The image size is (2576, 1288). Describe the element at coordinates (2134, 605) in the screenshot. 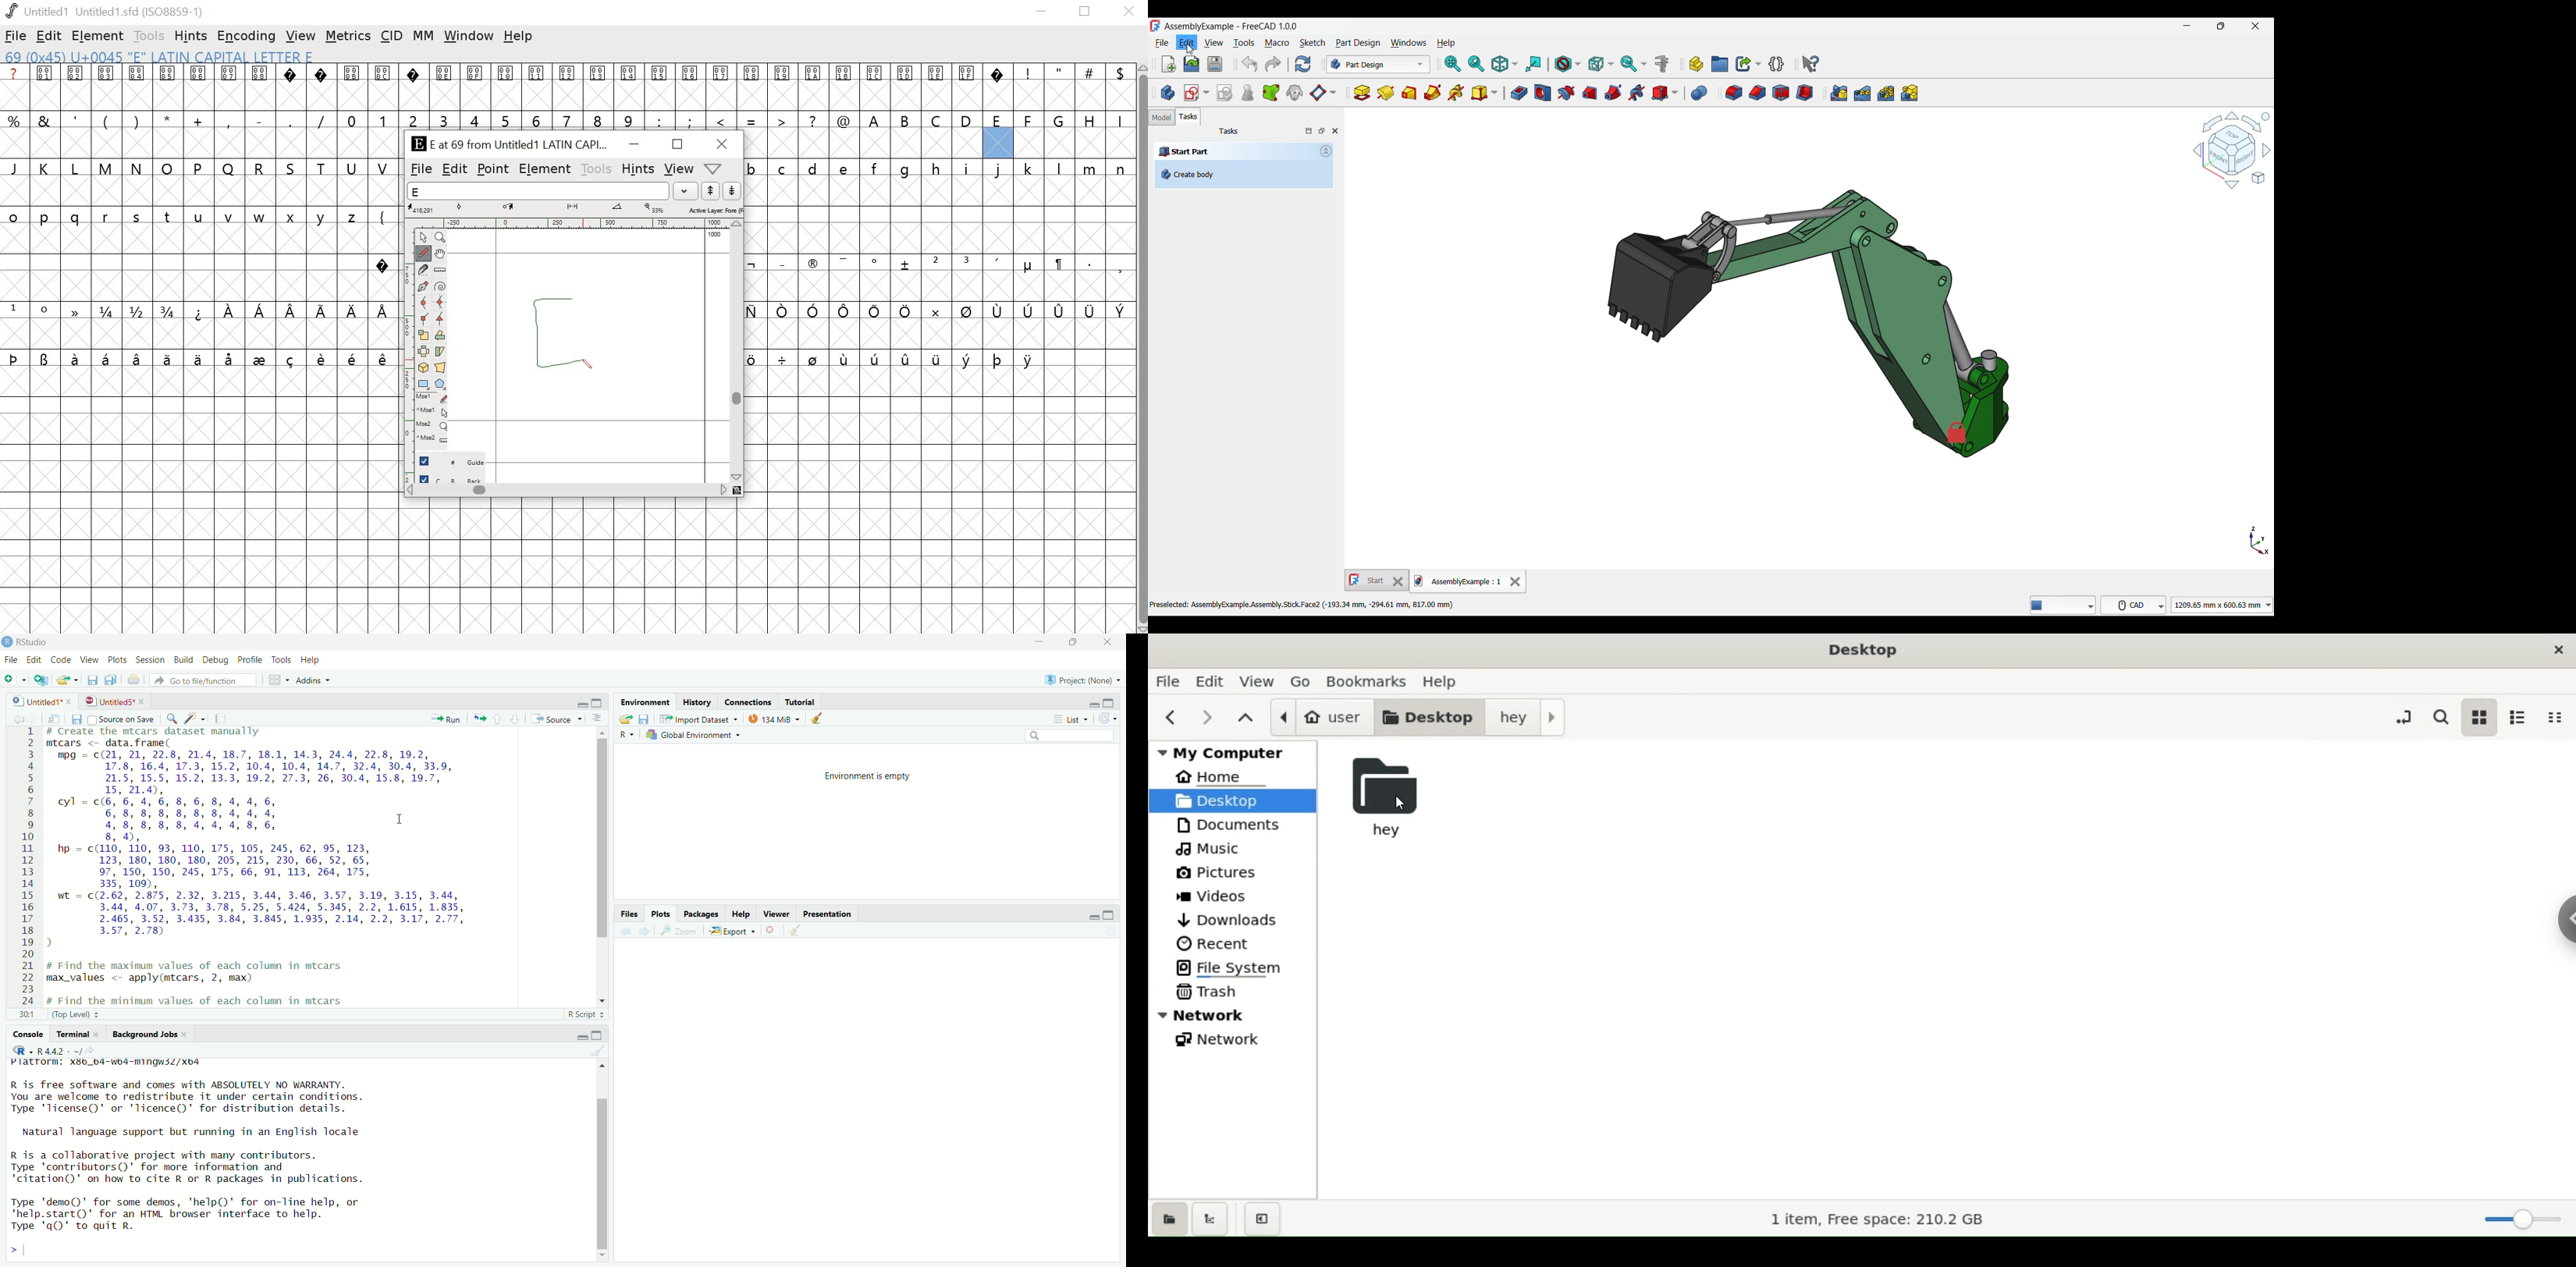

I see `cad` at that location.